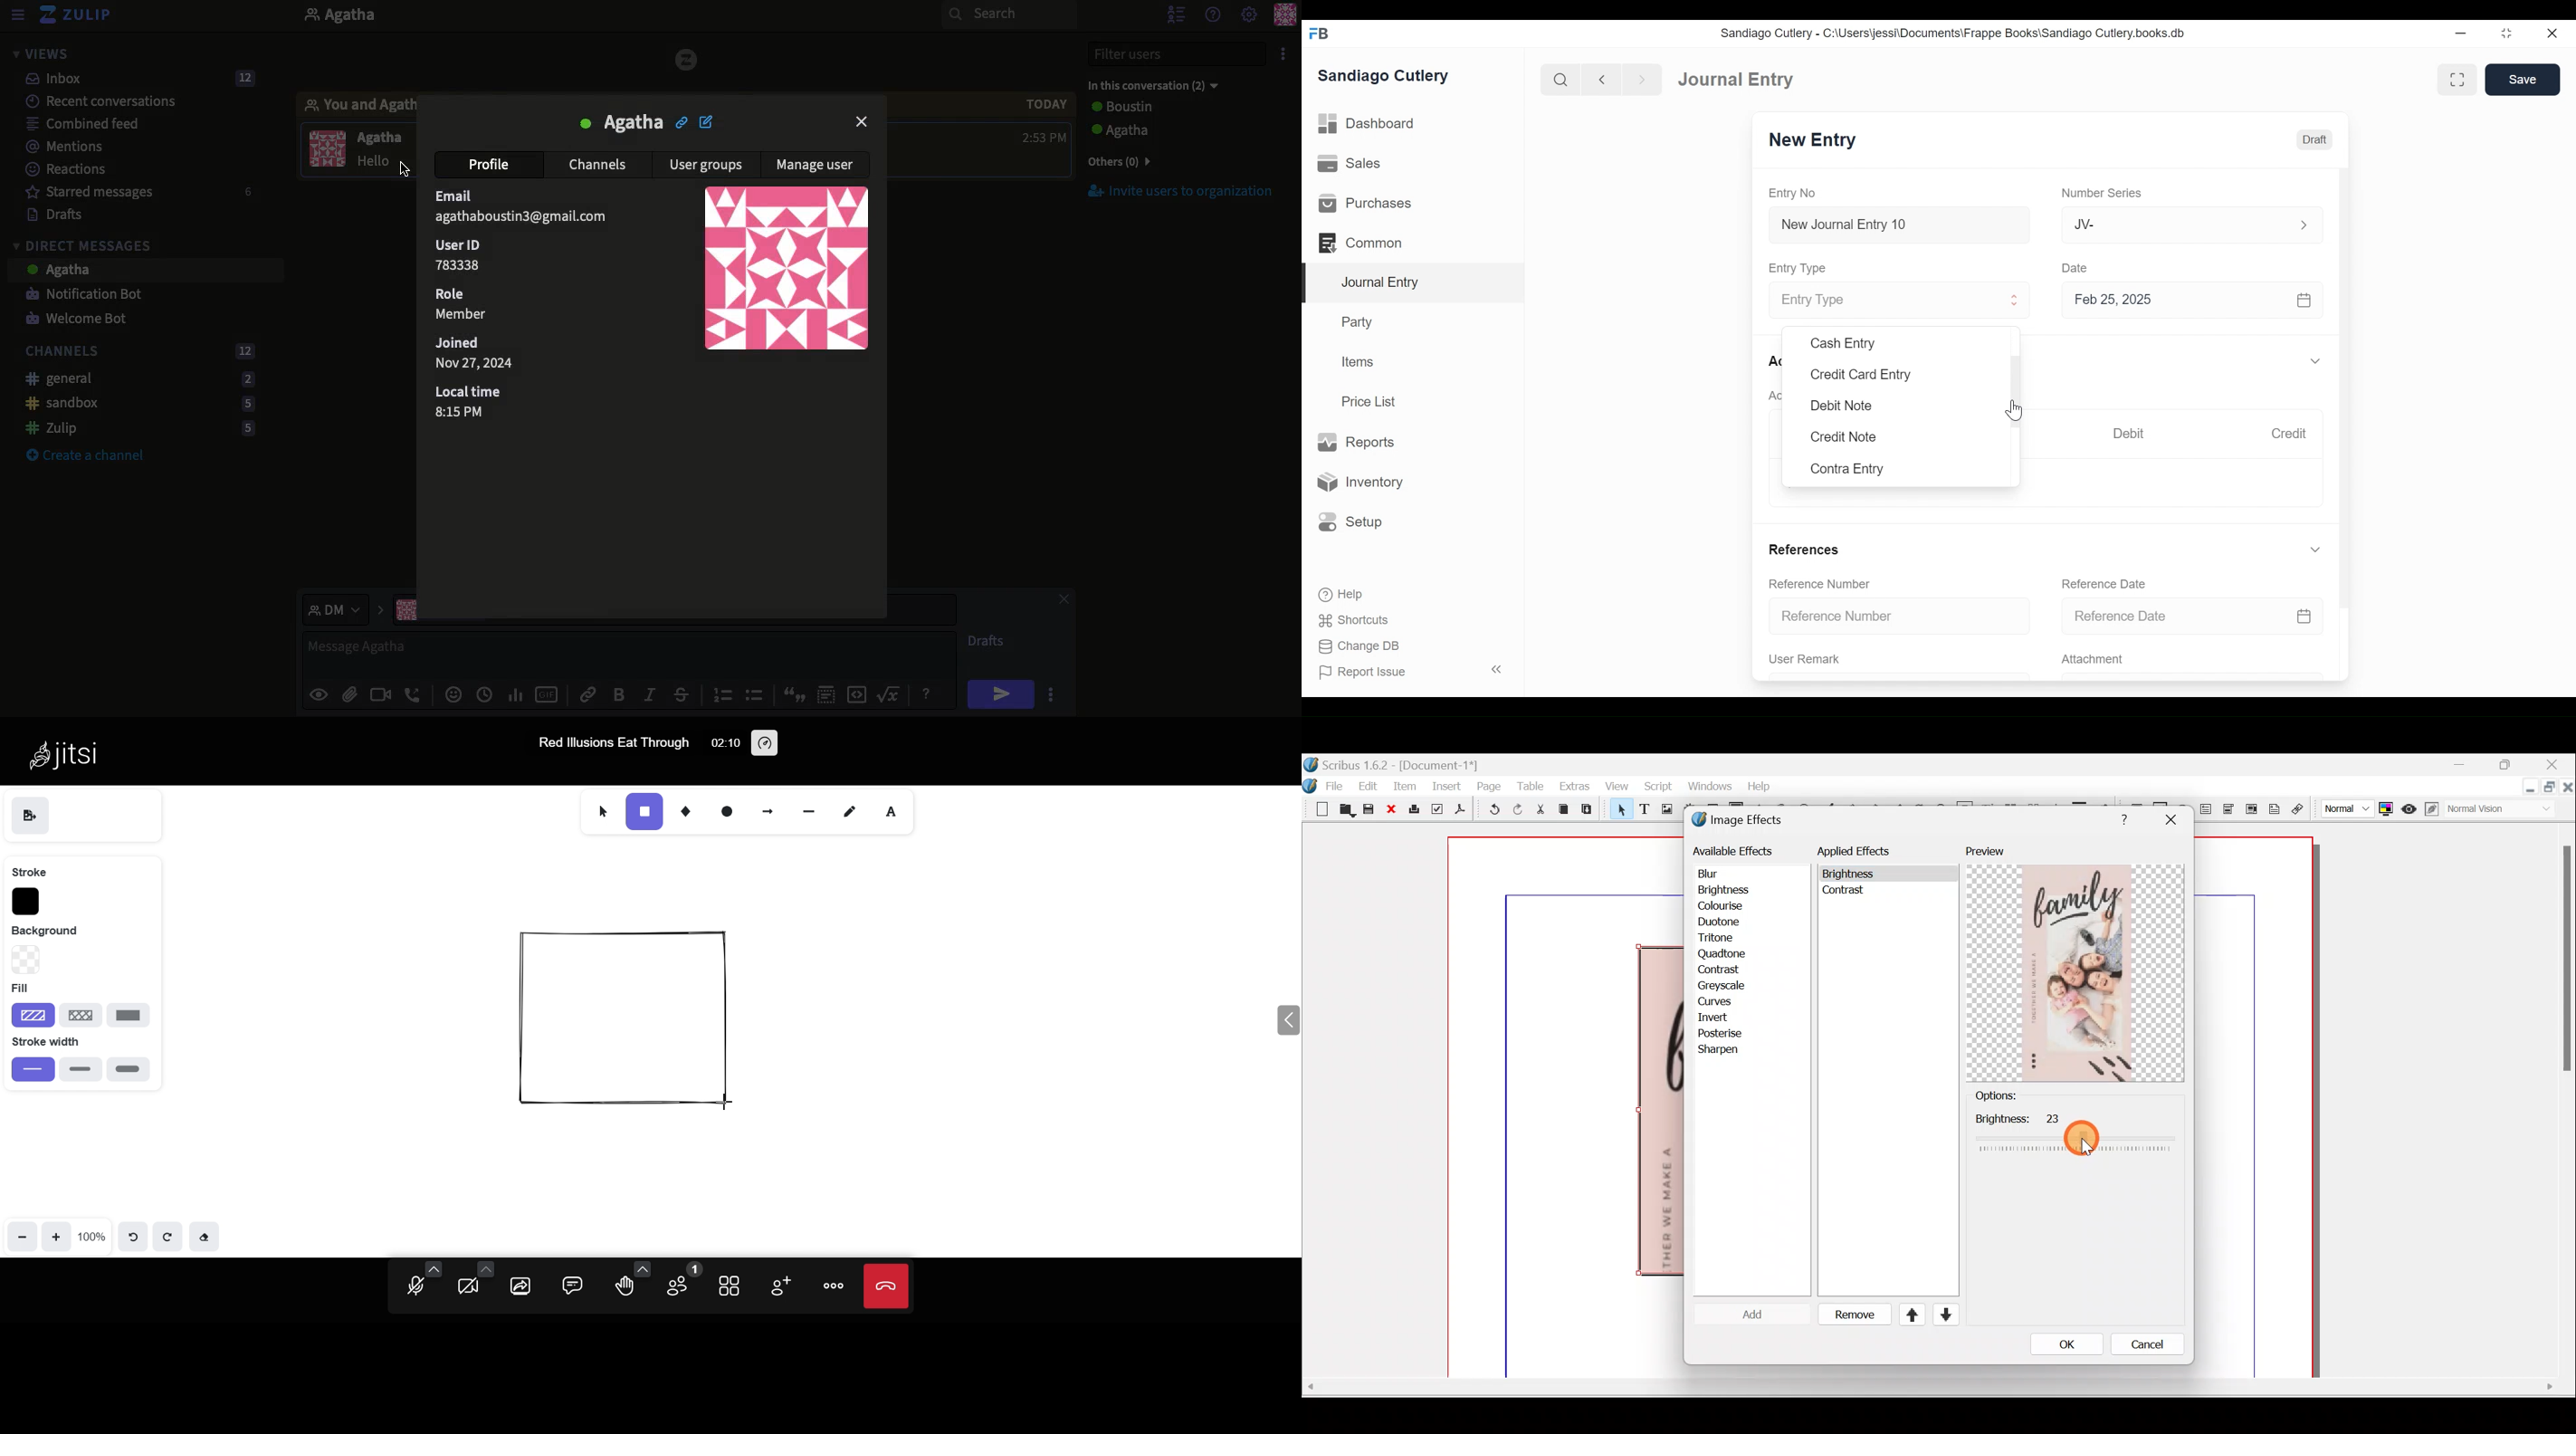  What do you see at coordinates (1355, 322) in the screenshot?
I see `Party` at bounding box center [1355, 322].